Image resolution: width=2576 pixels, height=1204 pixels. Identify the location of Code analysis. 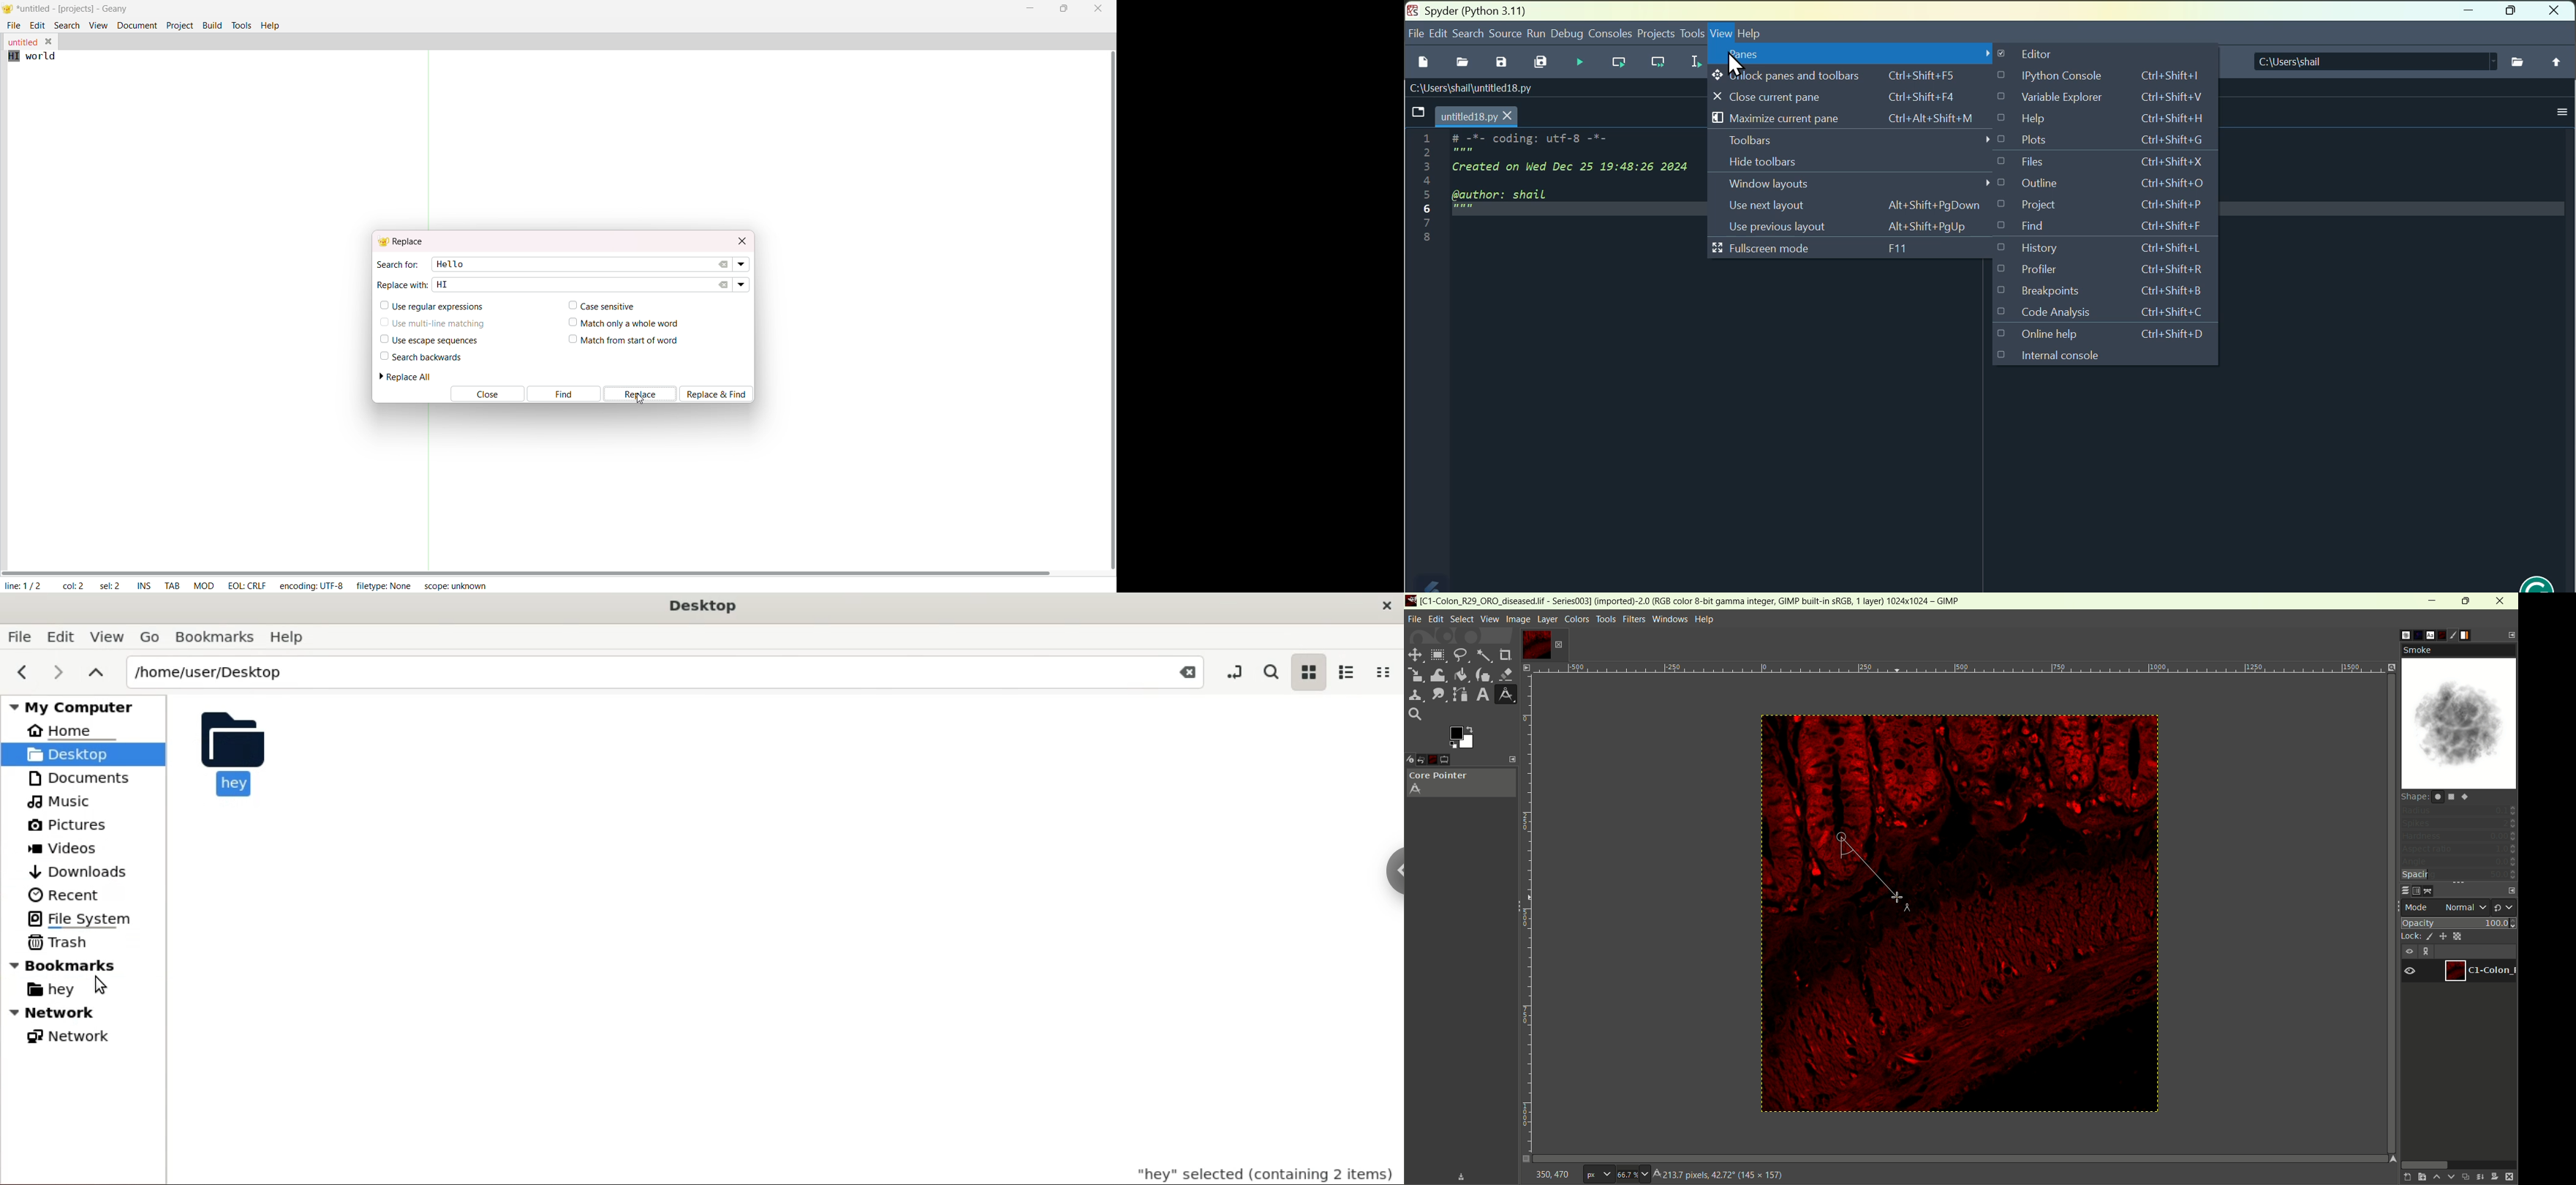
(2101, 311).